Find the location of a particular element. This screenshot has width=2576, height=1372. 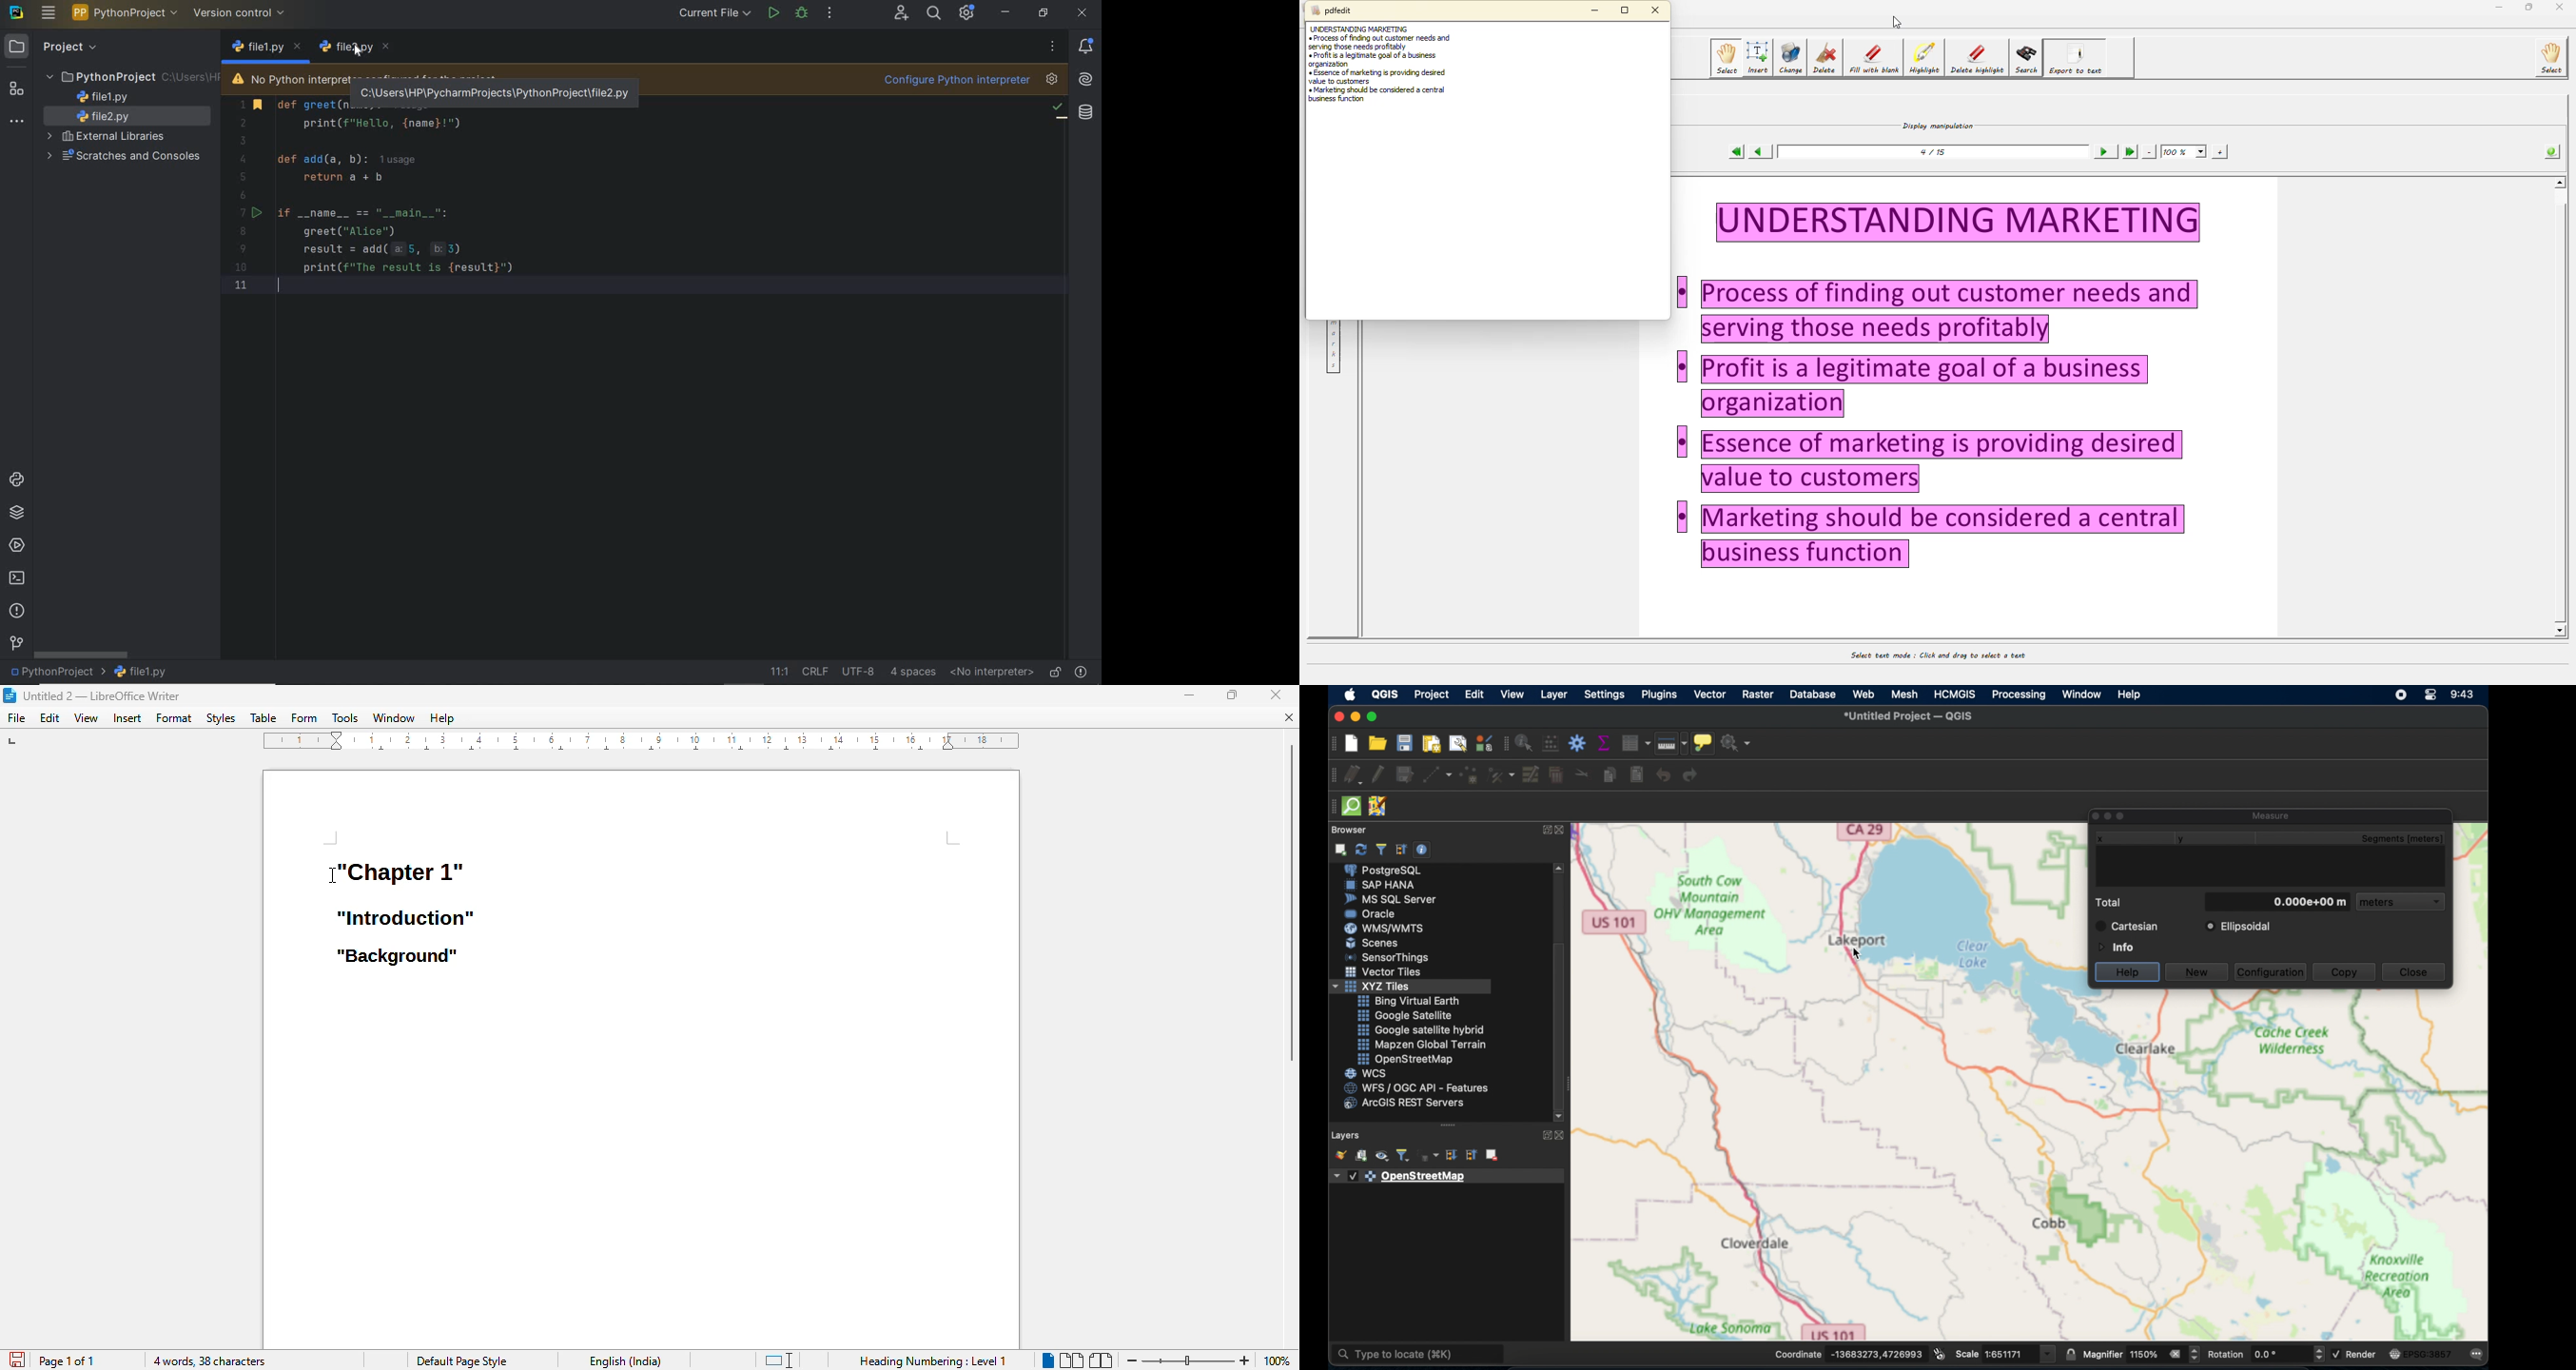

apple icon is located at coordinates (1351, 695).